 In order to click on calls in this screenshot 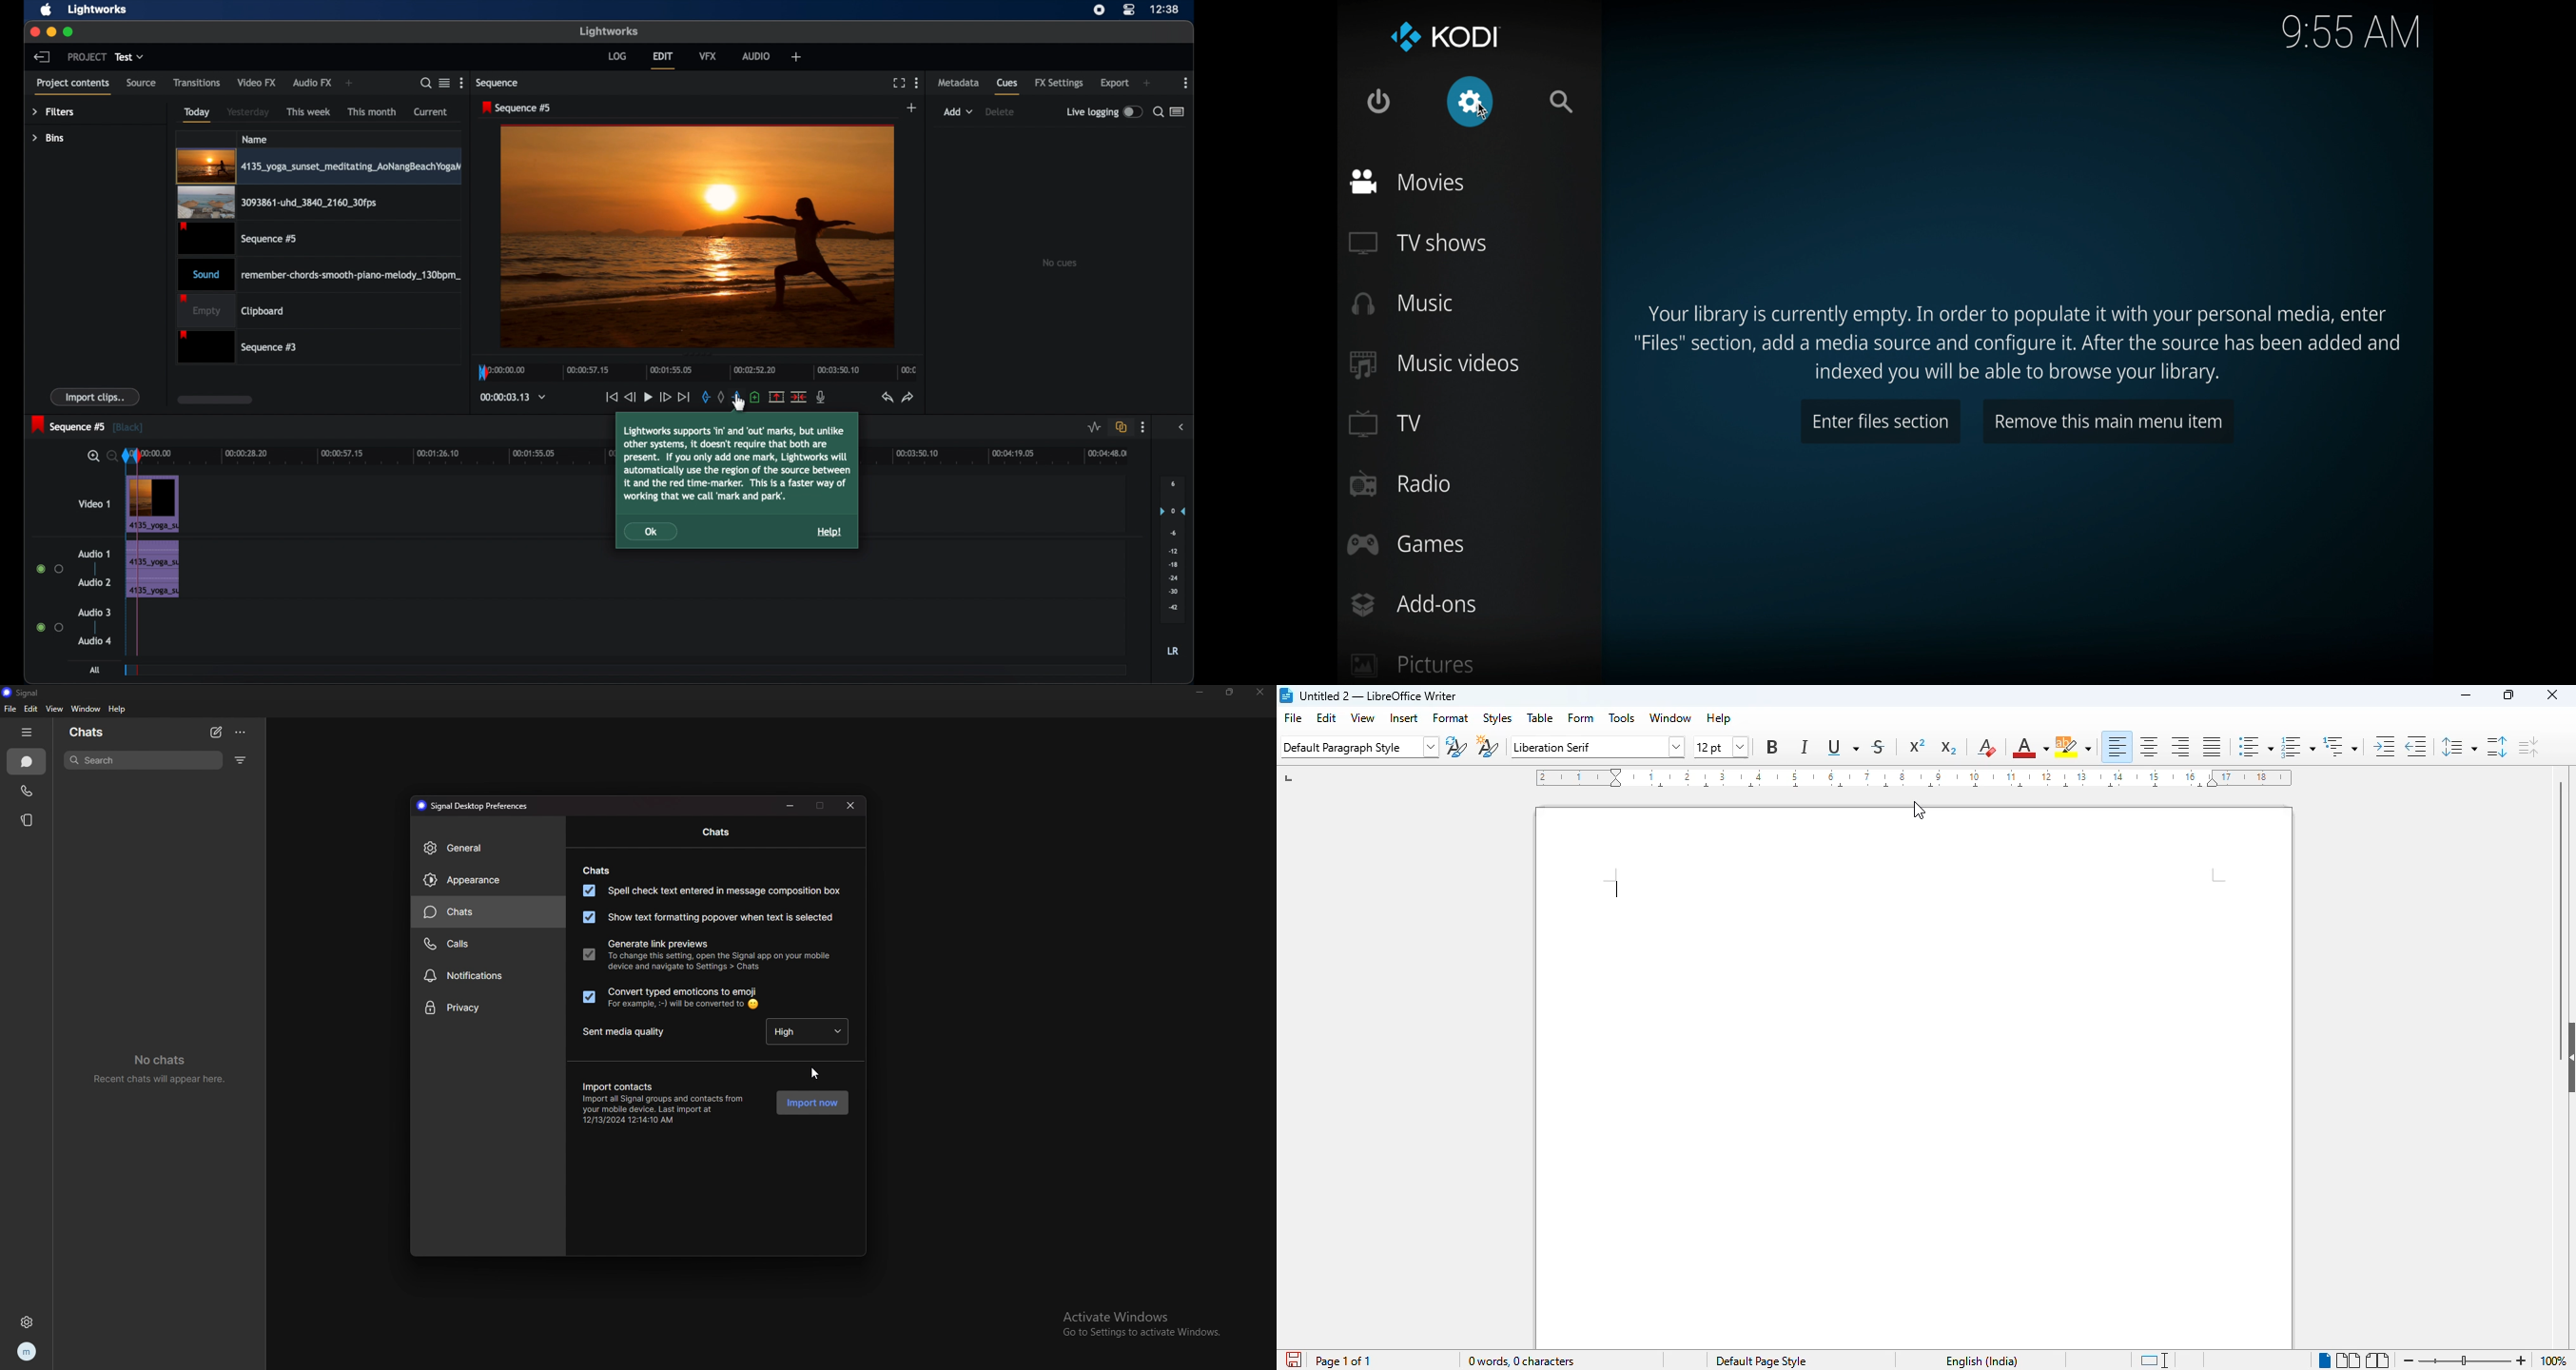, I will do `click(486, 944)`.